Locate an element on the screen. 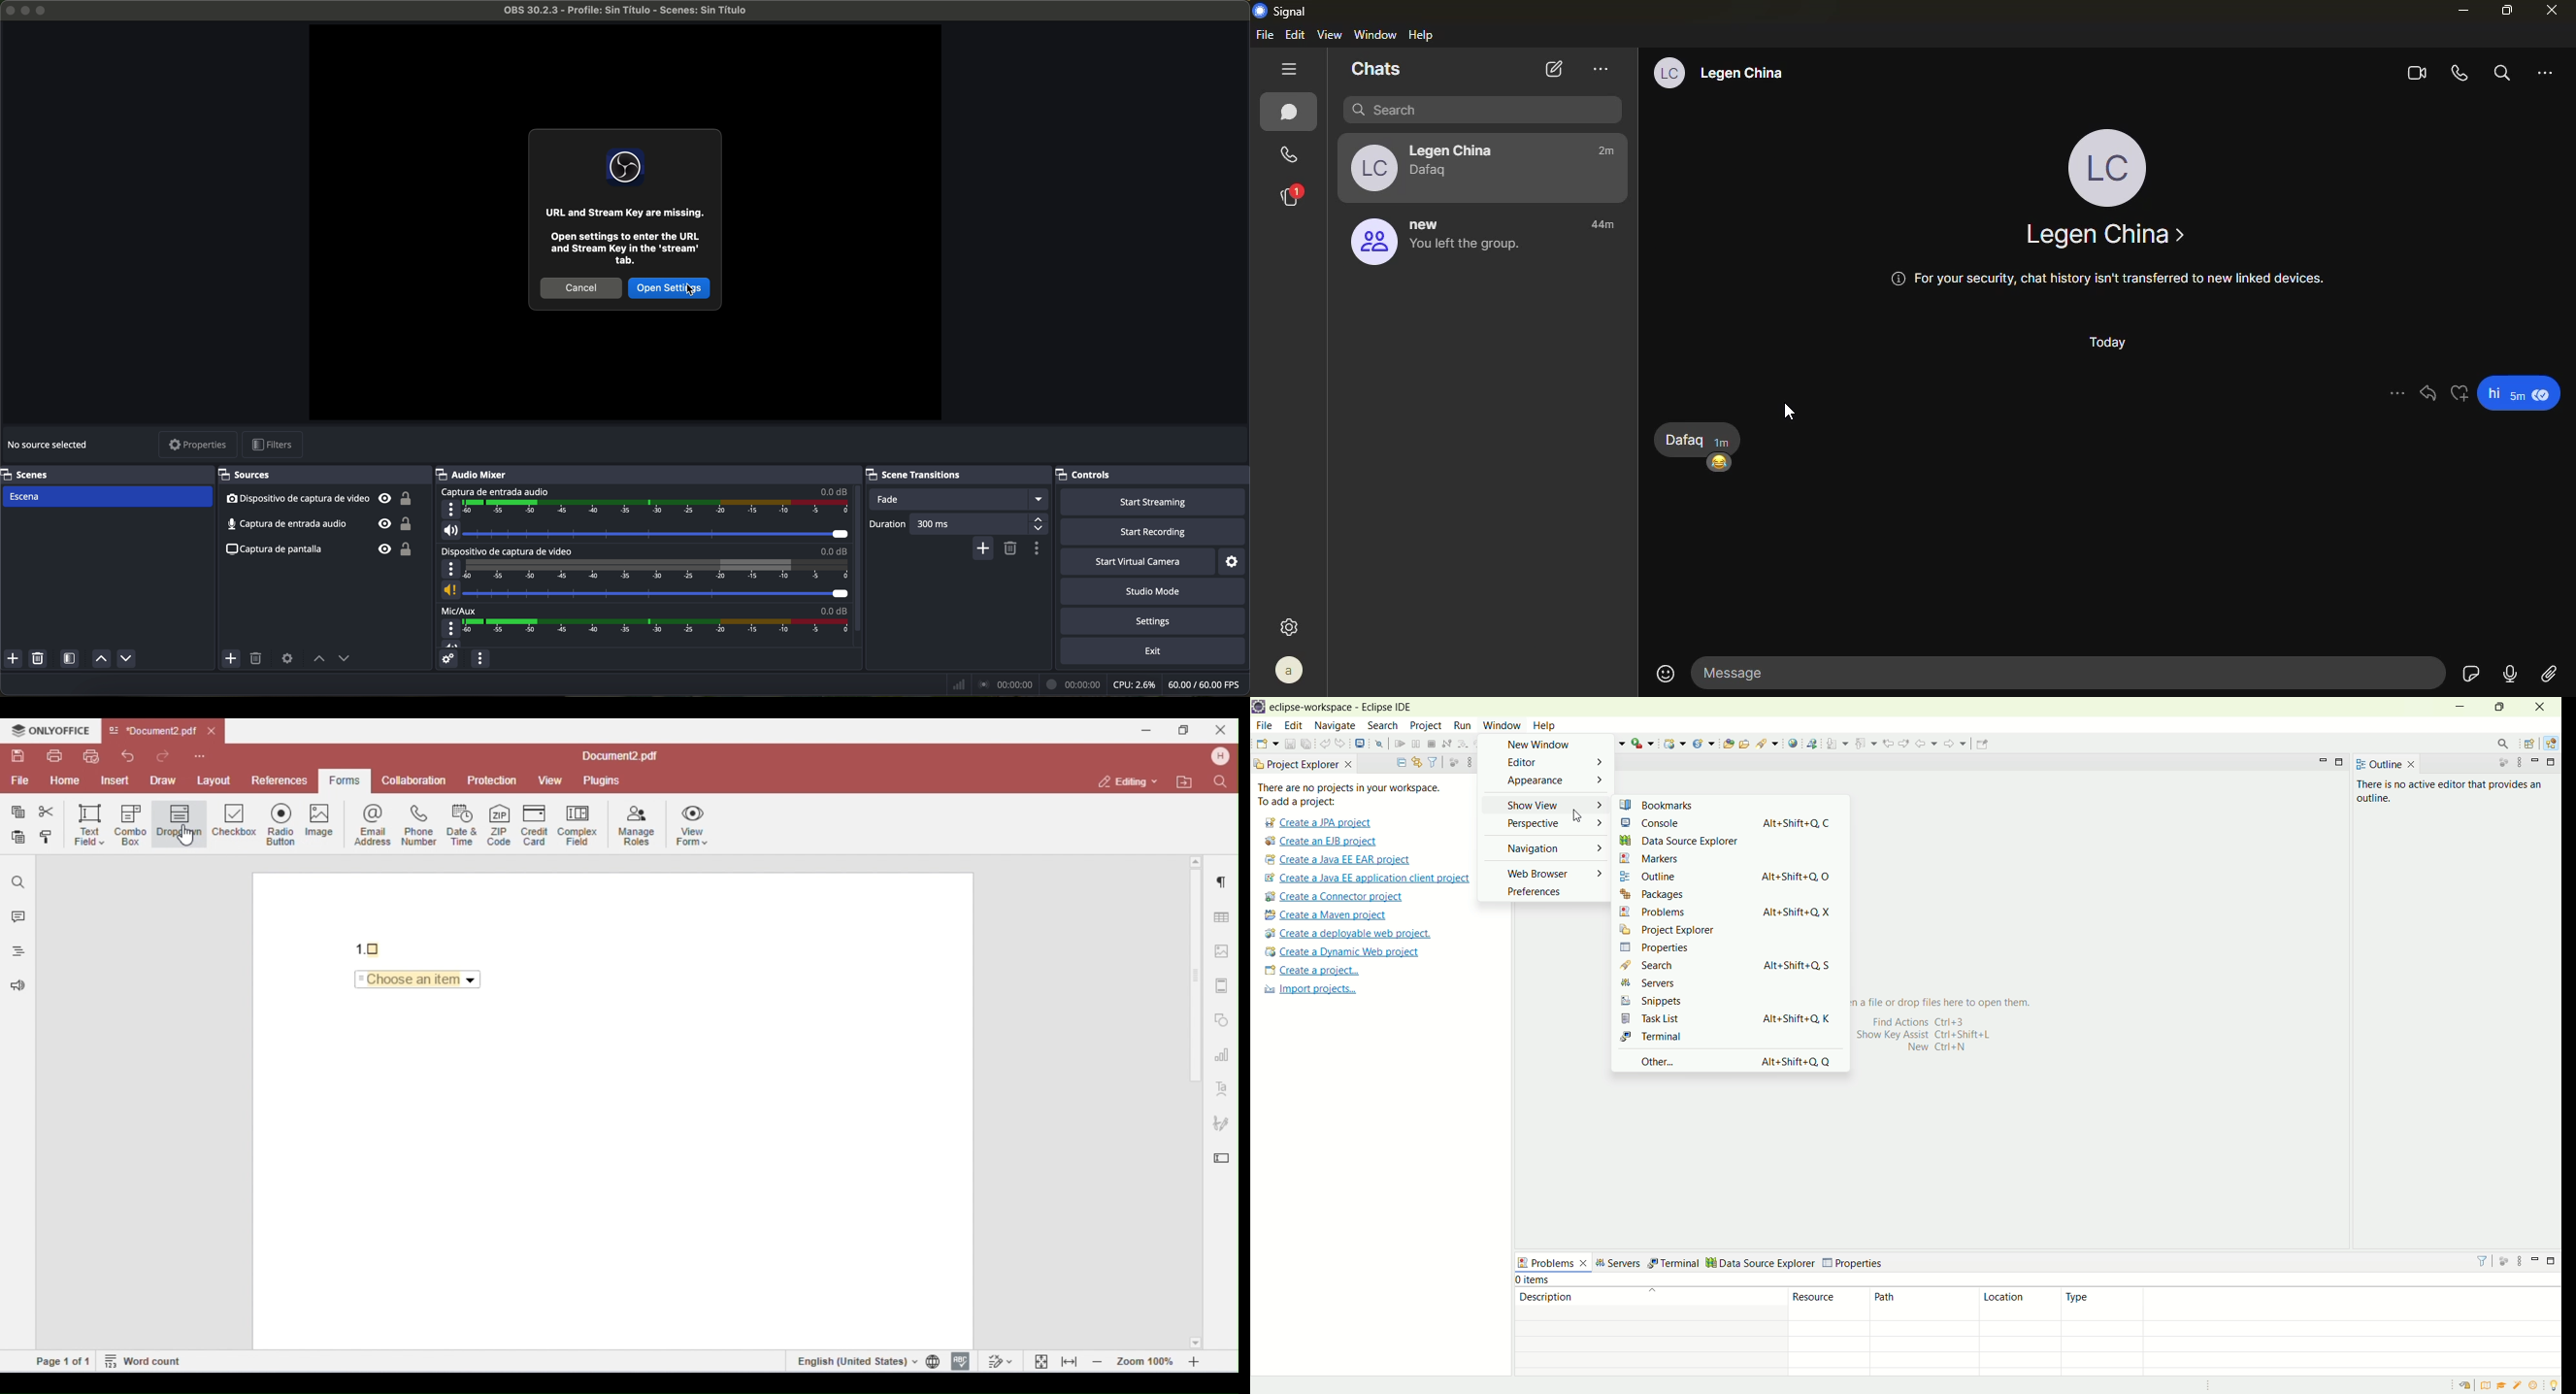  new chat is located at coordinates (1551, 69).